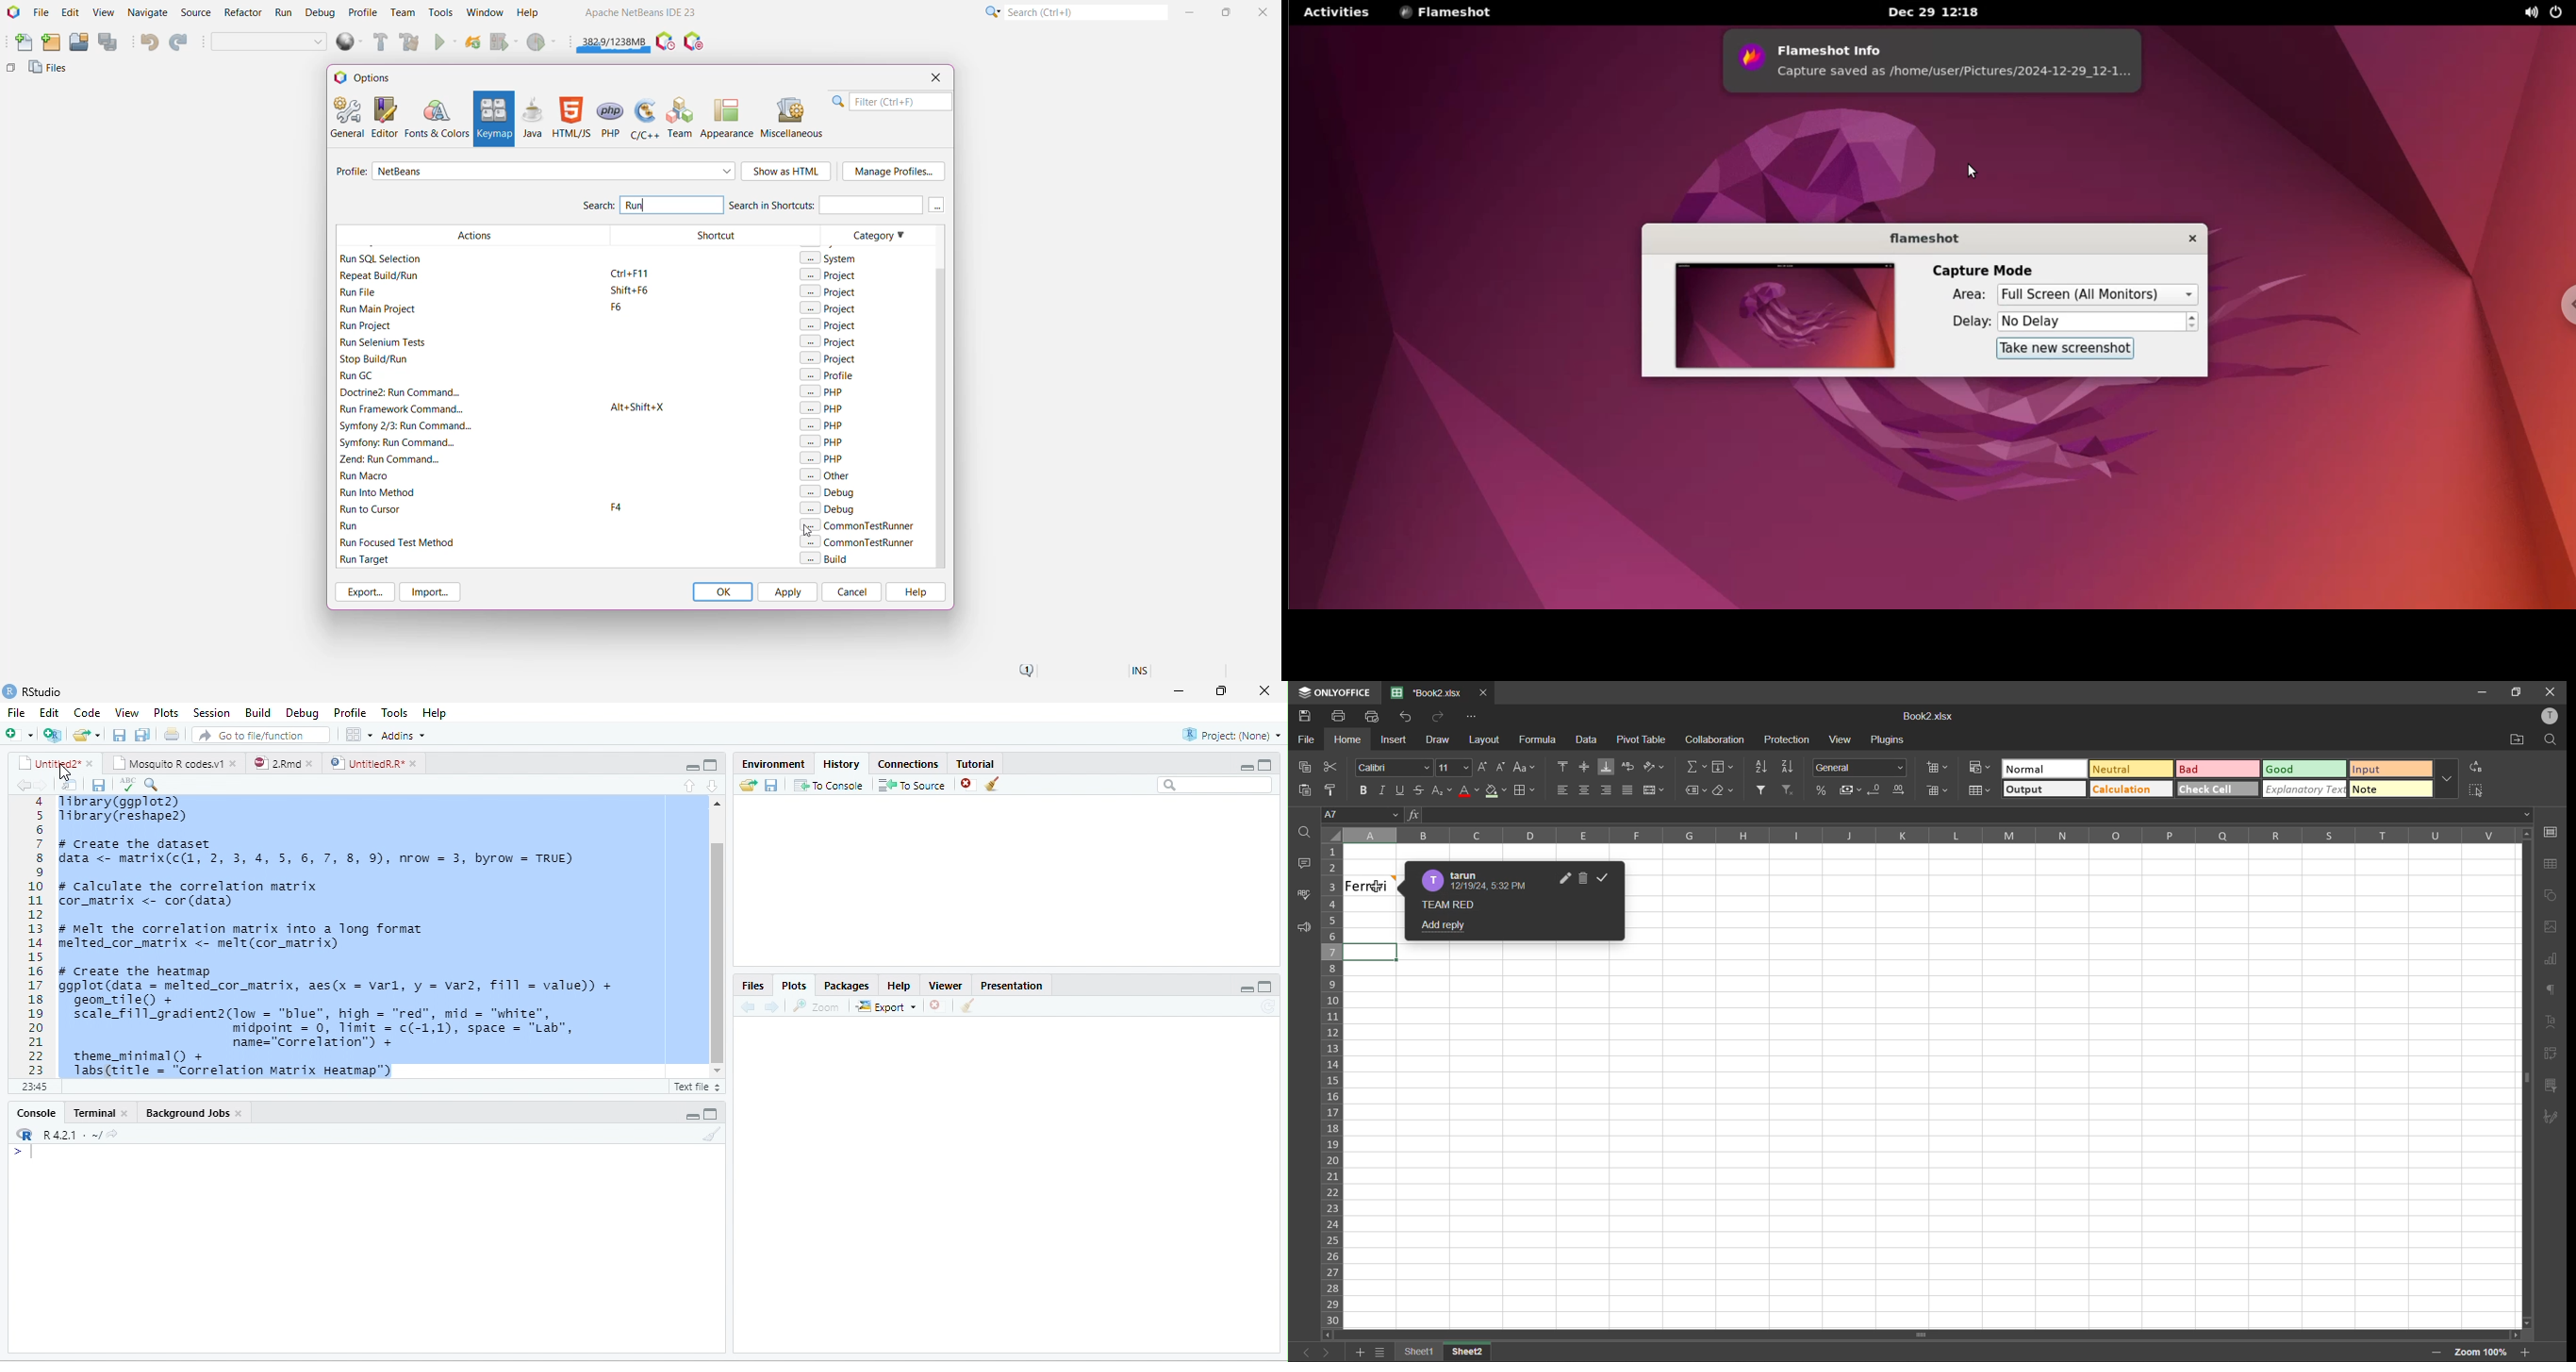 Image resolution: width=2576 pixels, height=1372 pixels. Describe the element at coordinates (173, 763) in the screenshot. I see `mosquito R codes v1` at that location.